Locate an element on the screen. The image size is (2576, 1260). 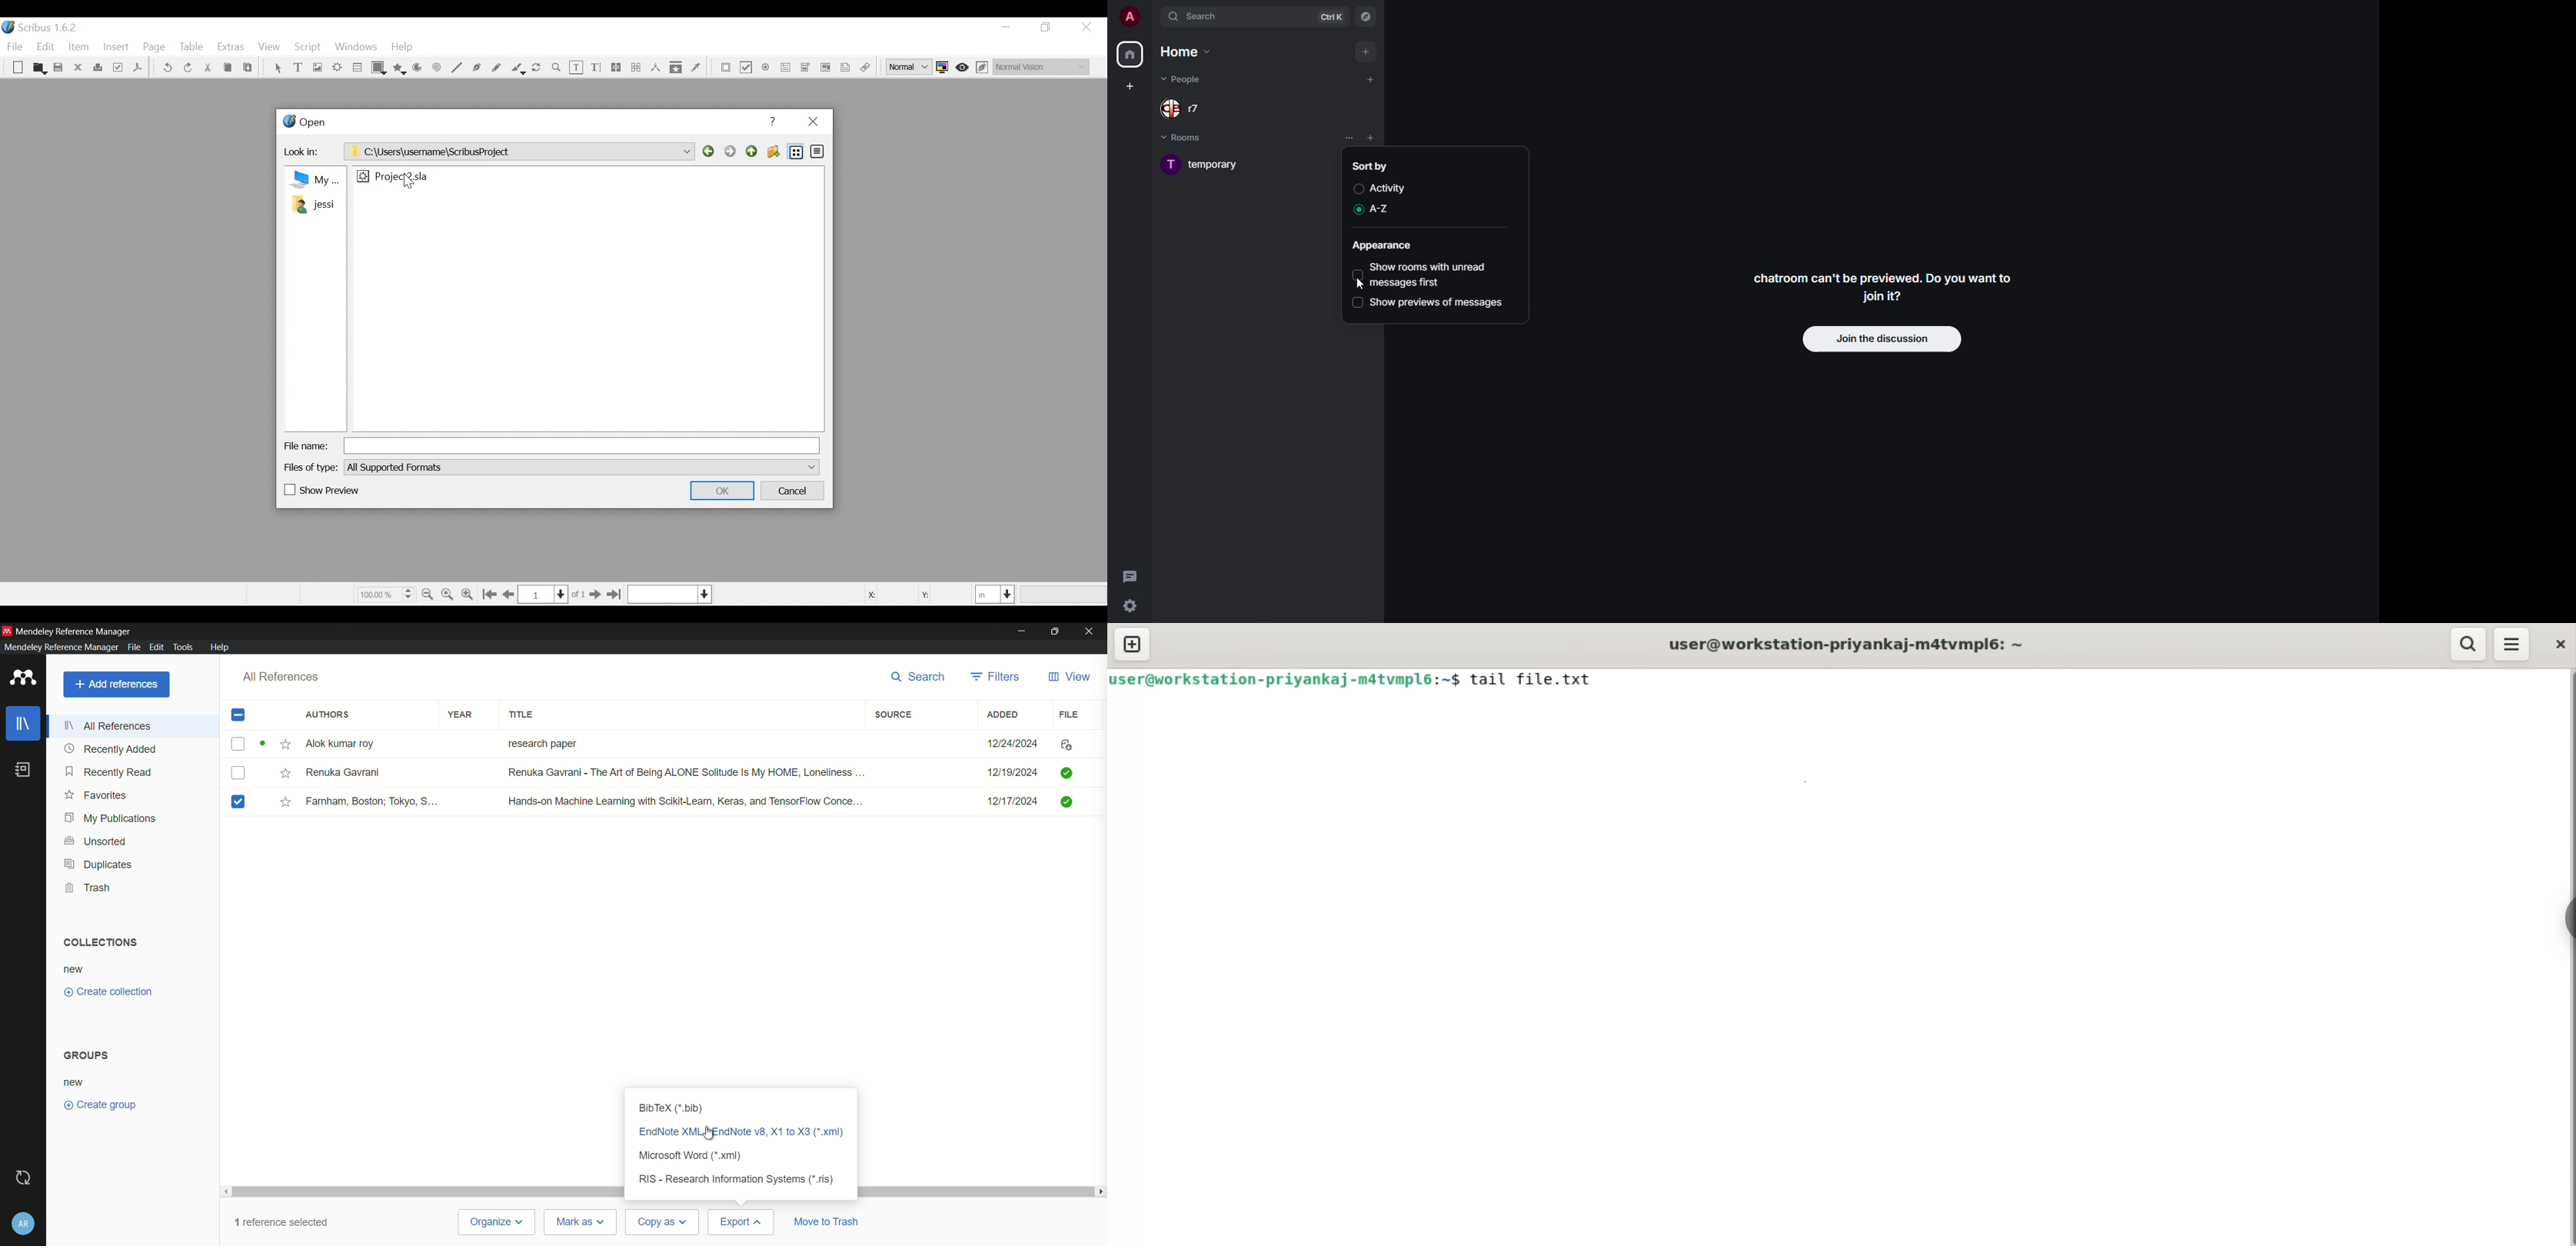
New is located at coordinates (18, 69).